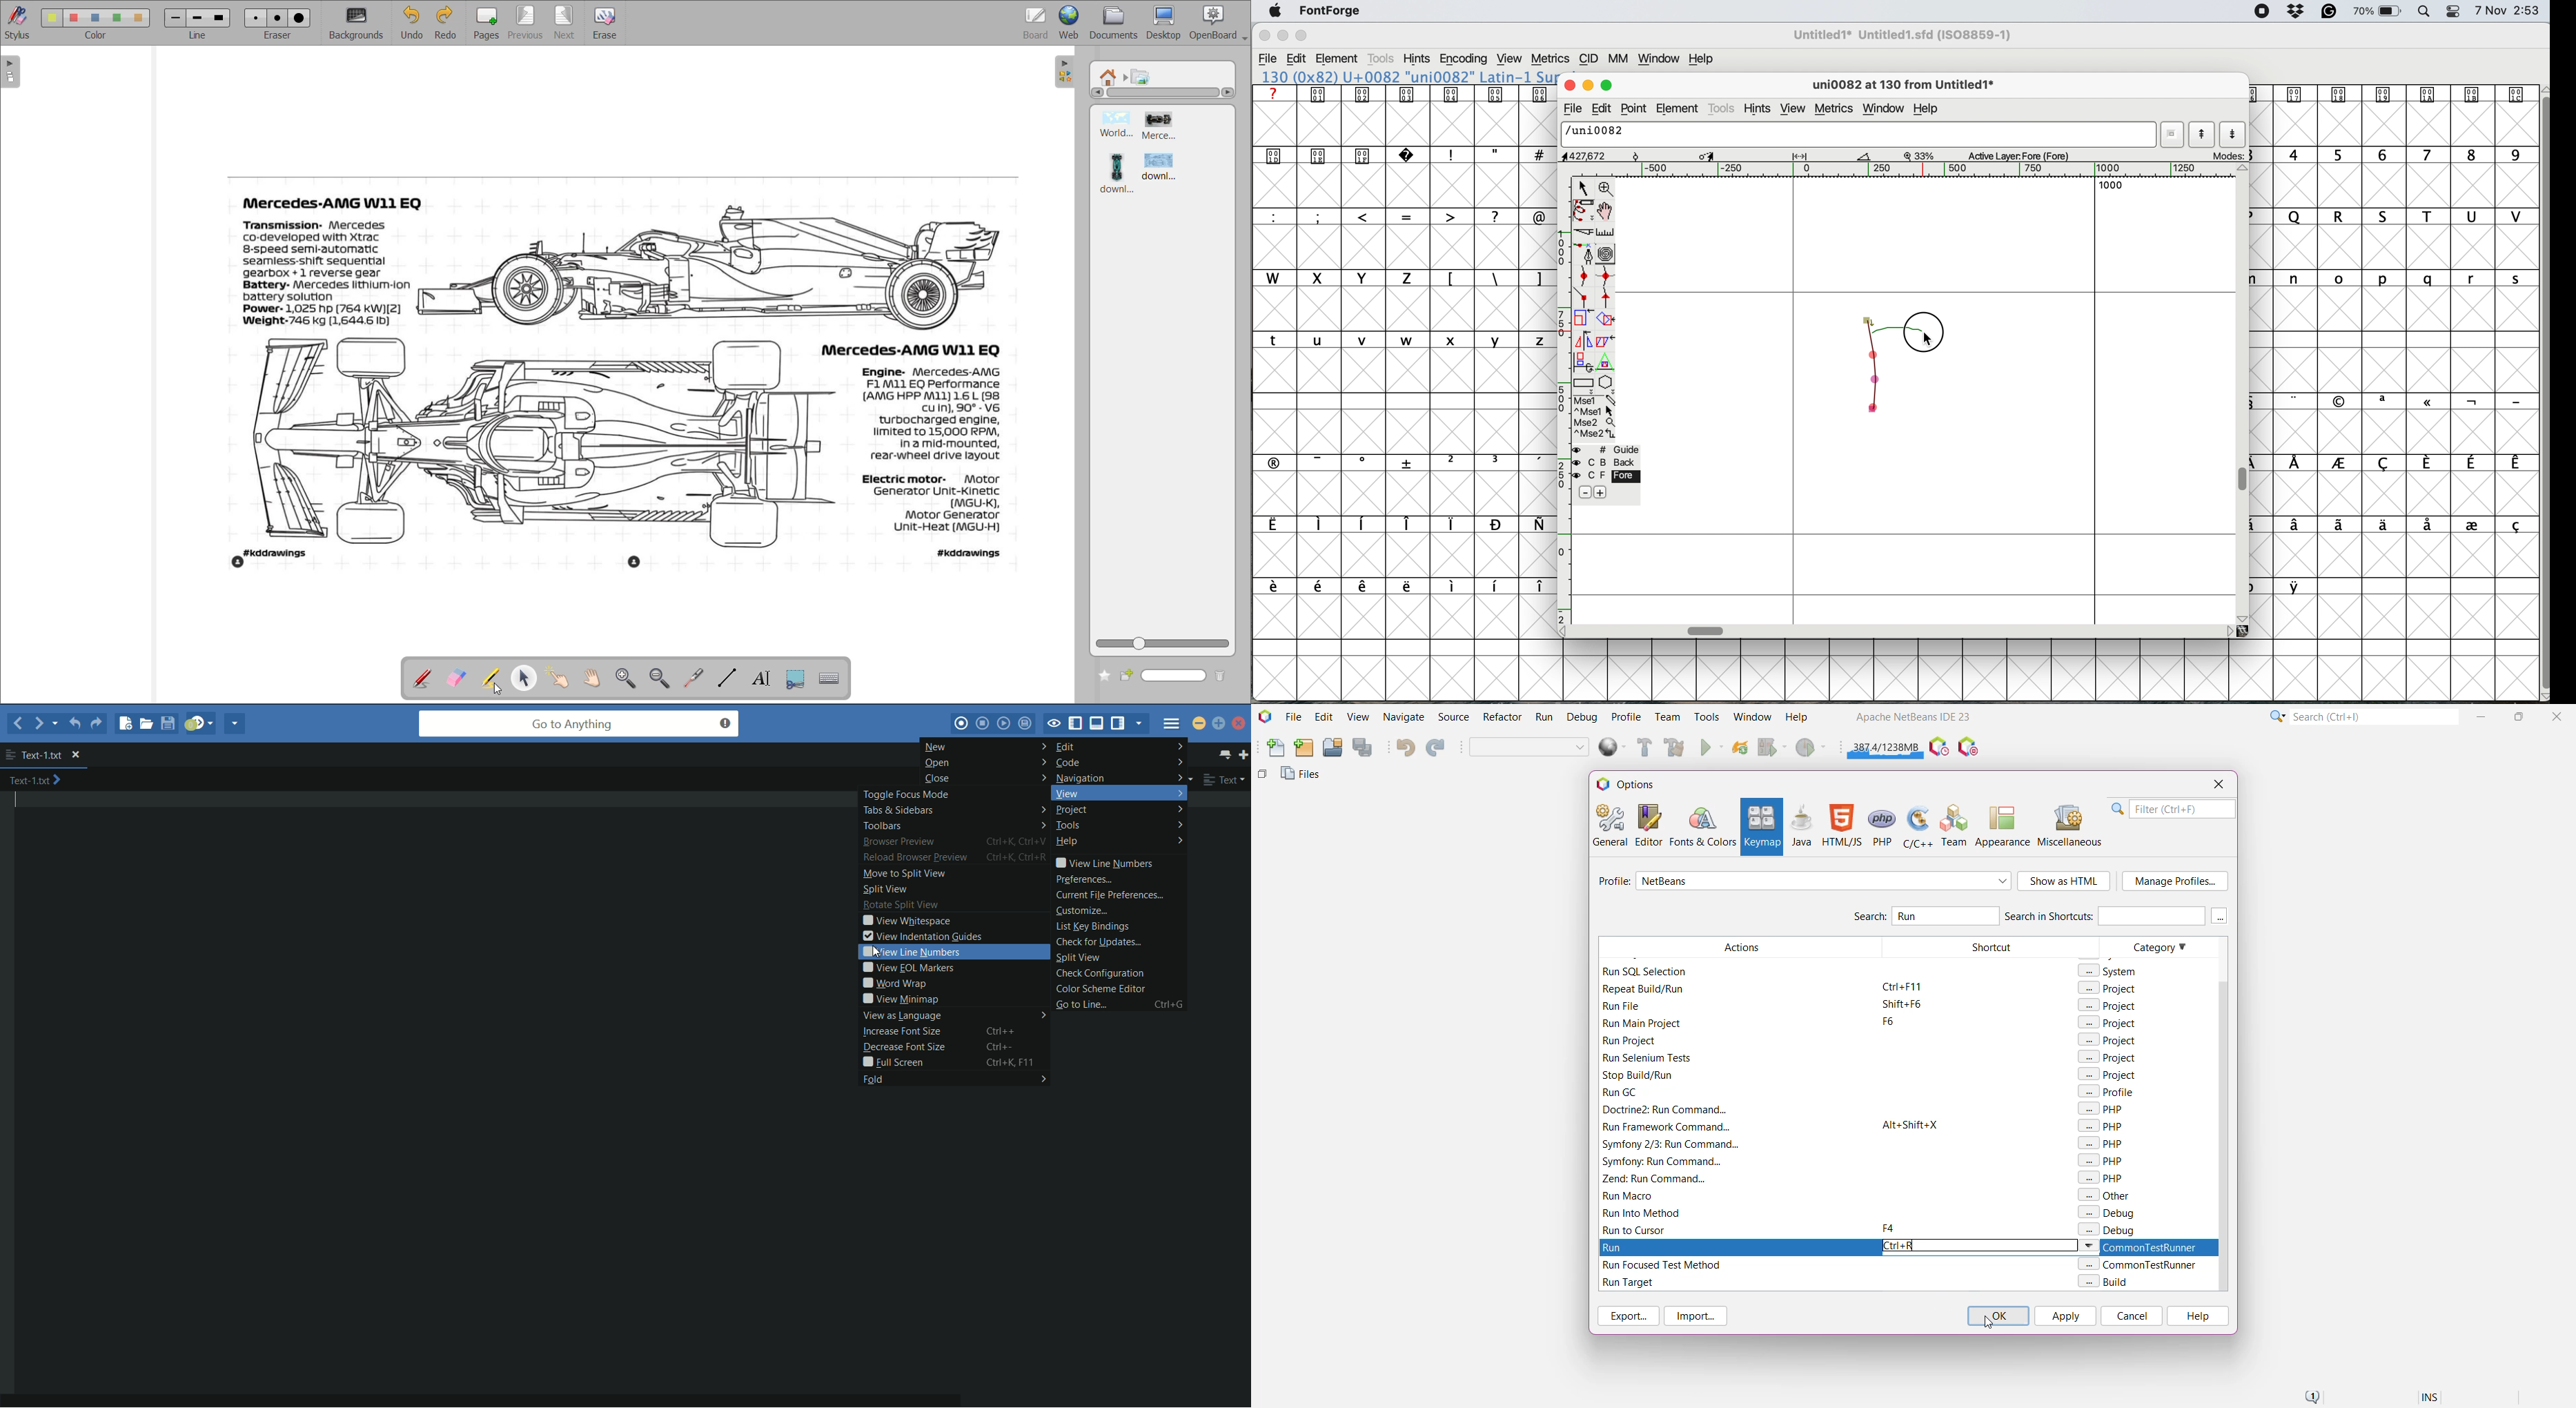  I want to click on undo, so click(411, 23).